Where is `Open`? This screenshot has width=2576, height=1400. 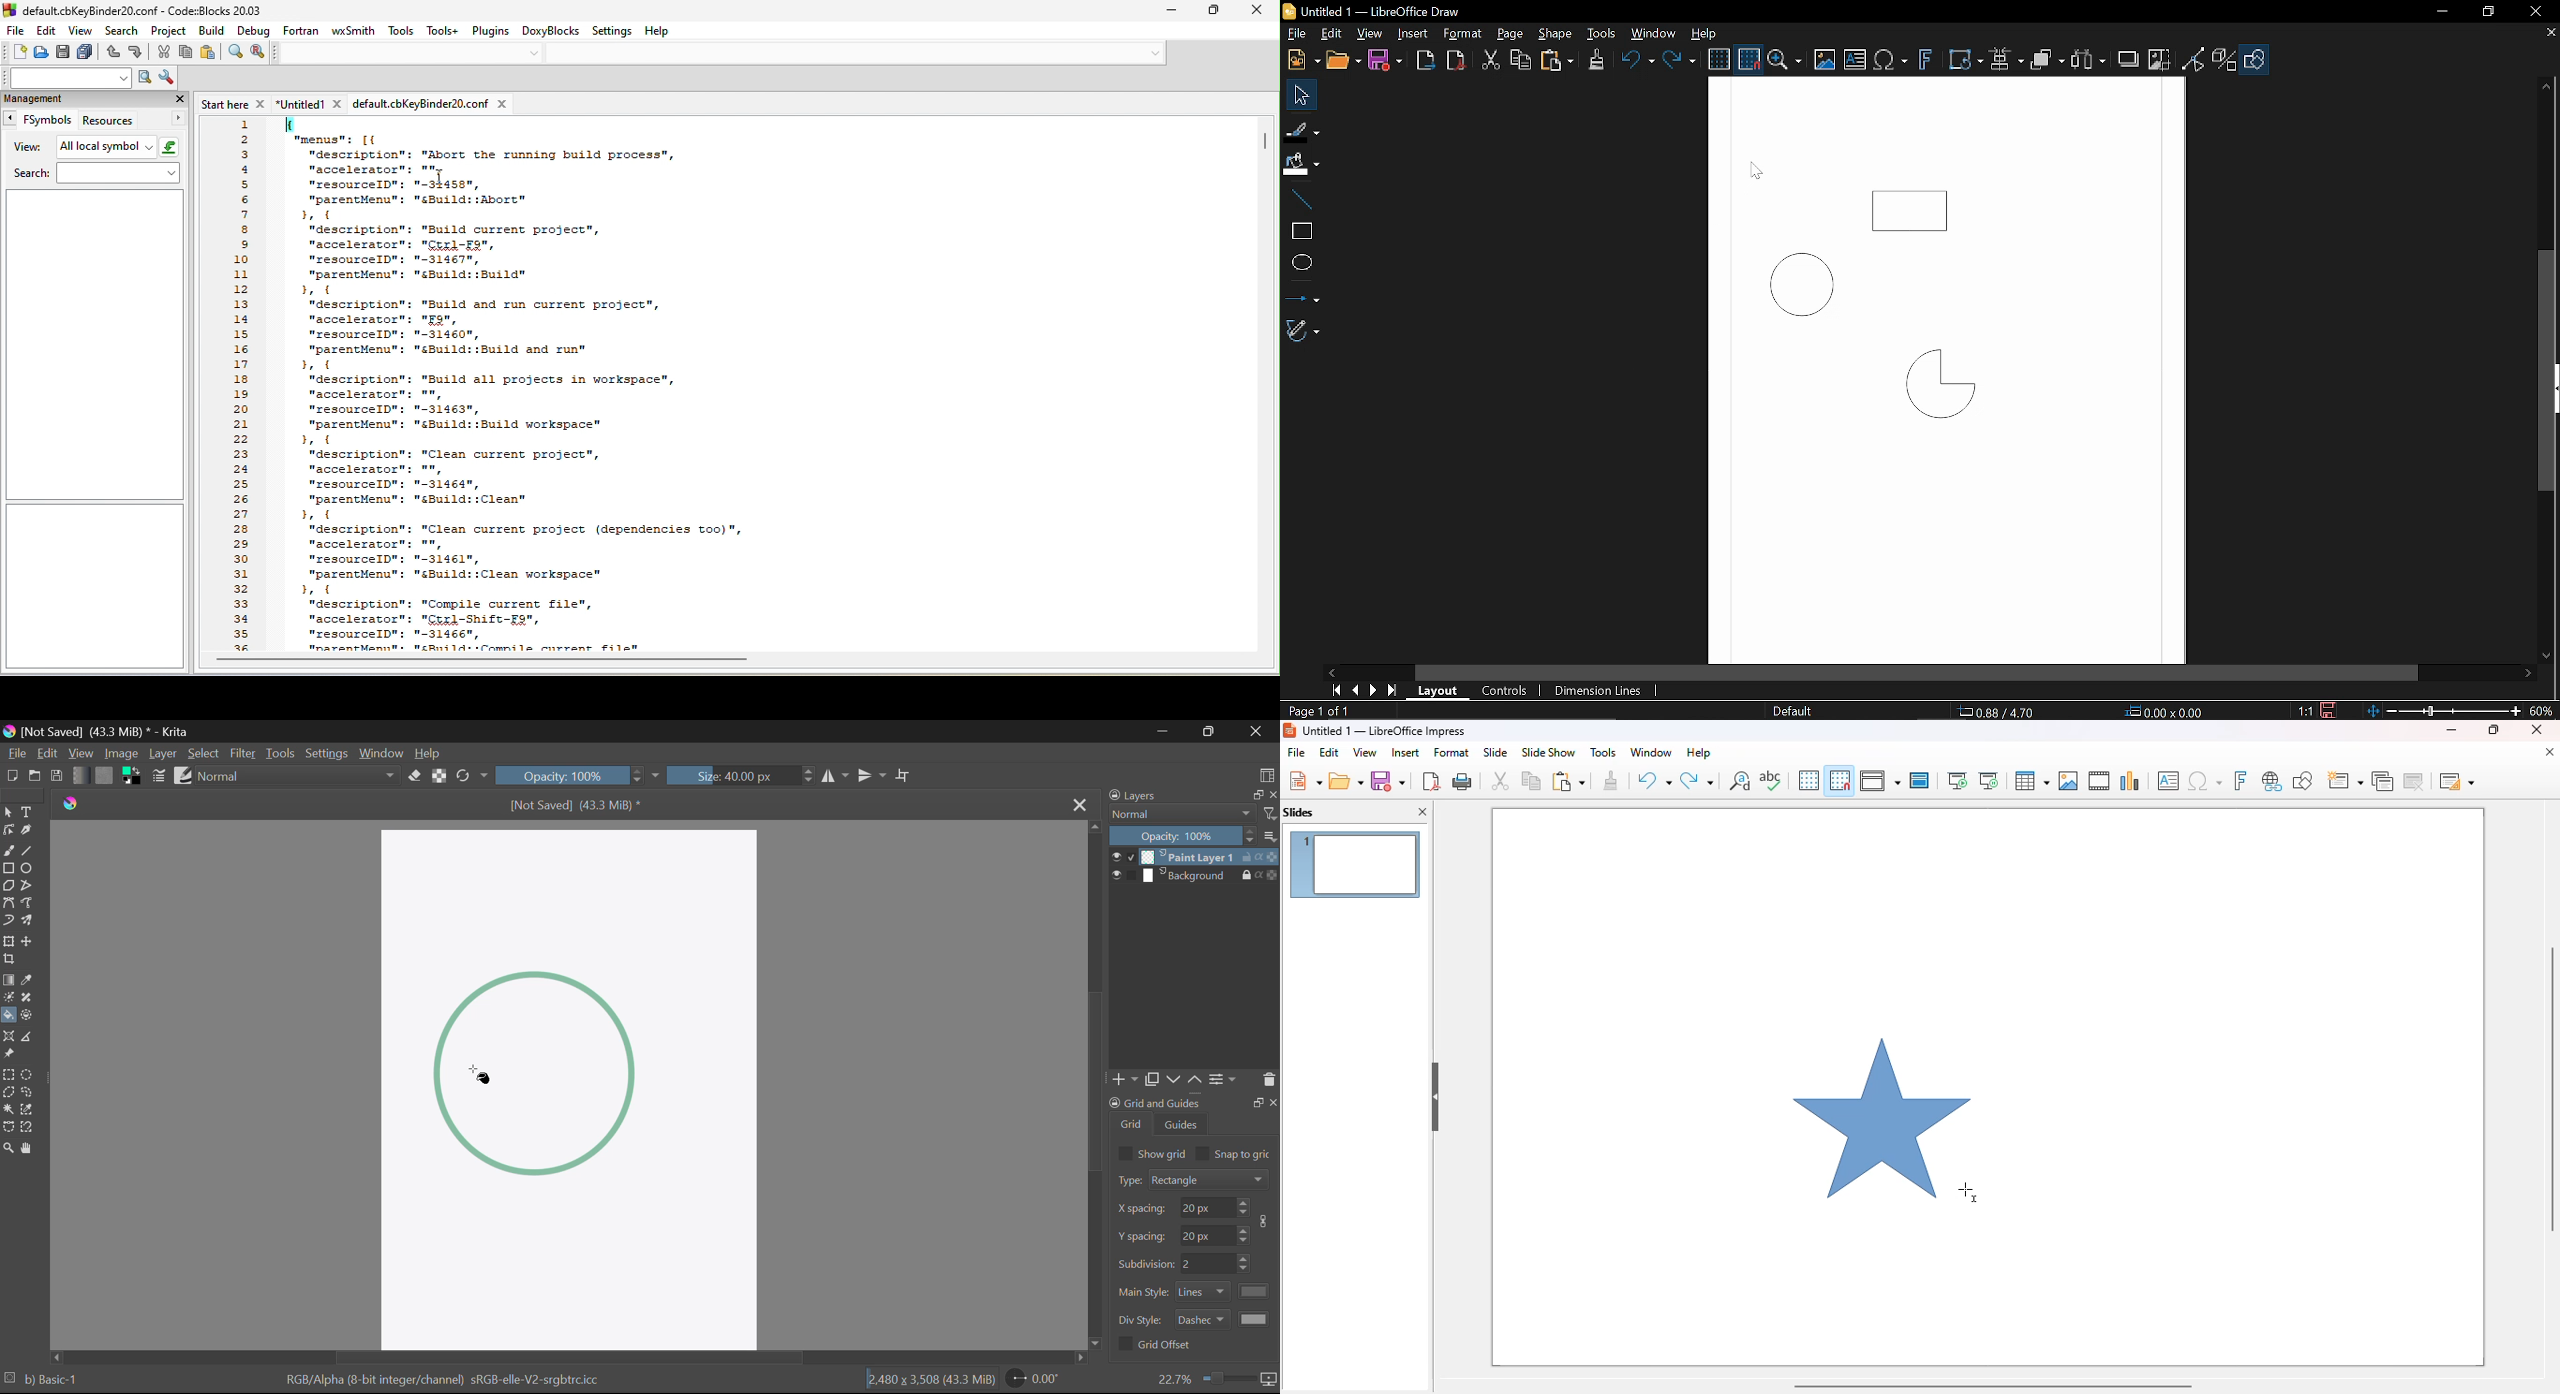
Open is located at coordinates (36, 775).